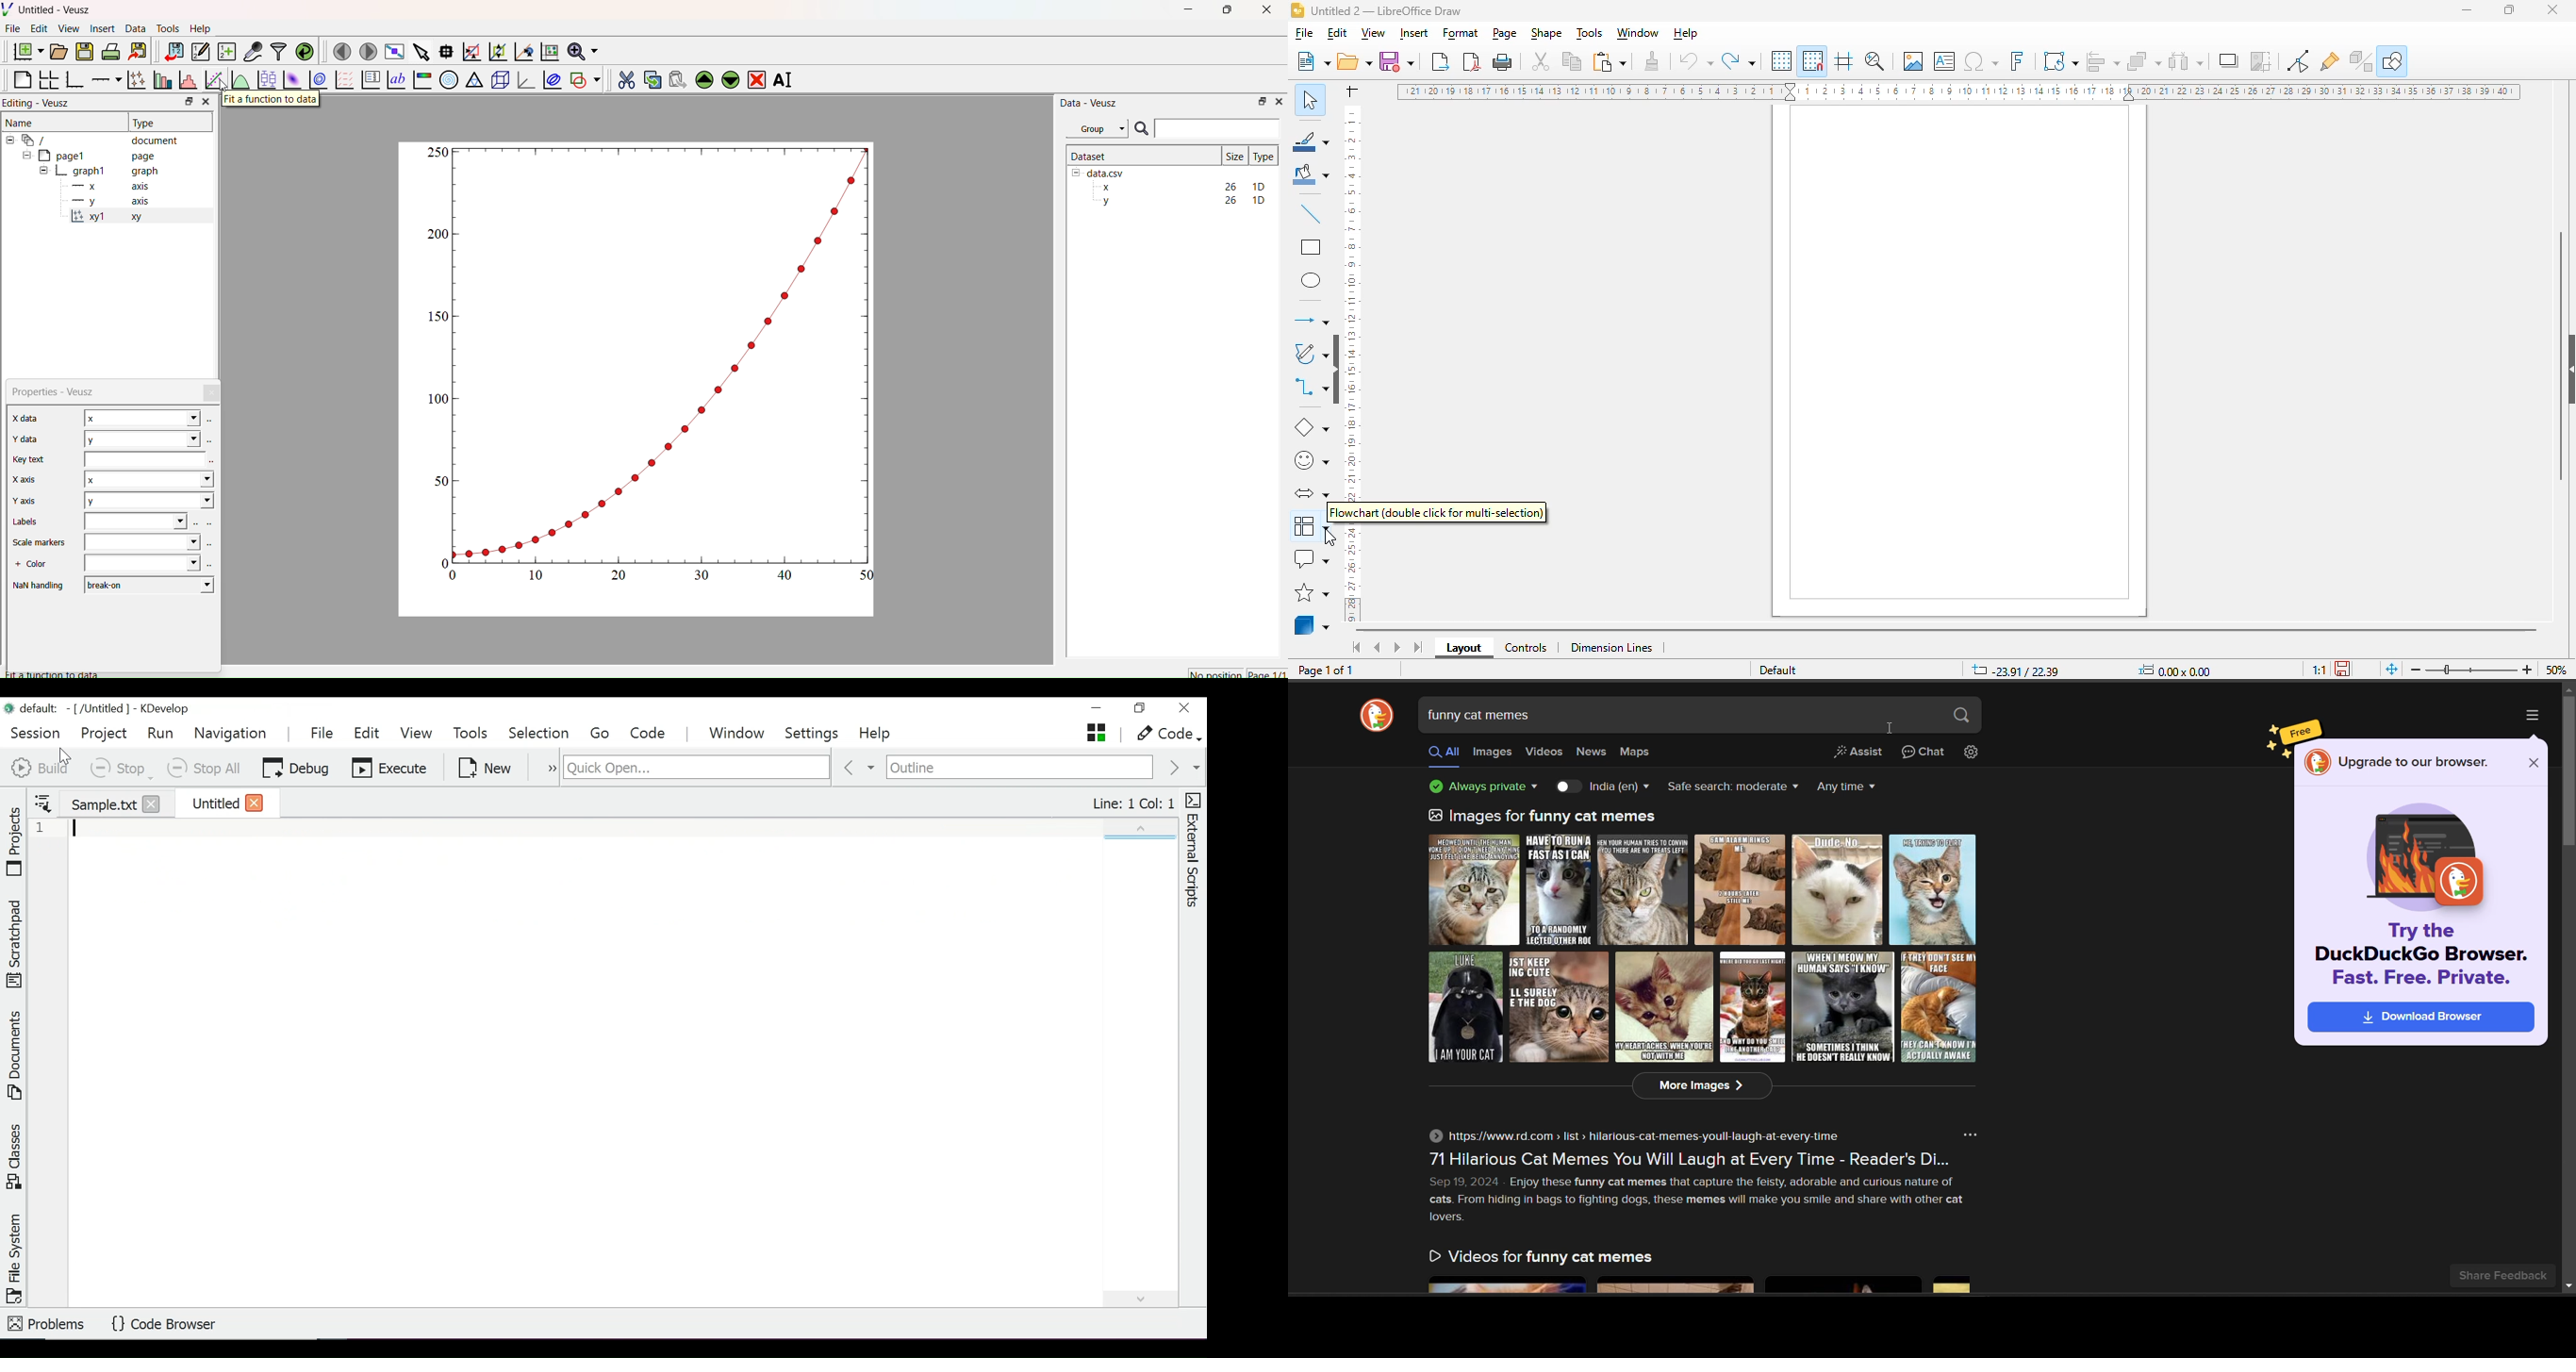 This screenshot has height=1372, width=2576. I want to click on new, so click(1313, 62).